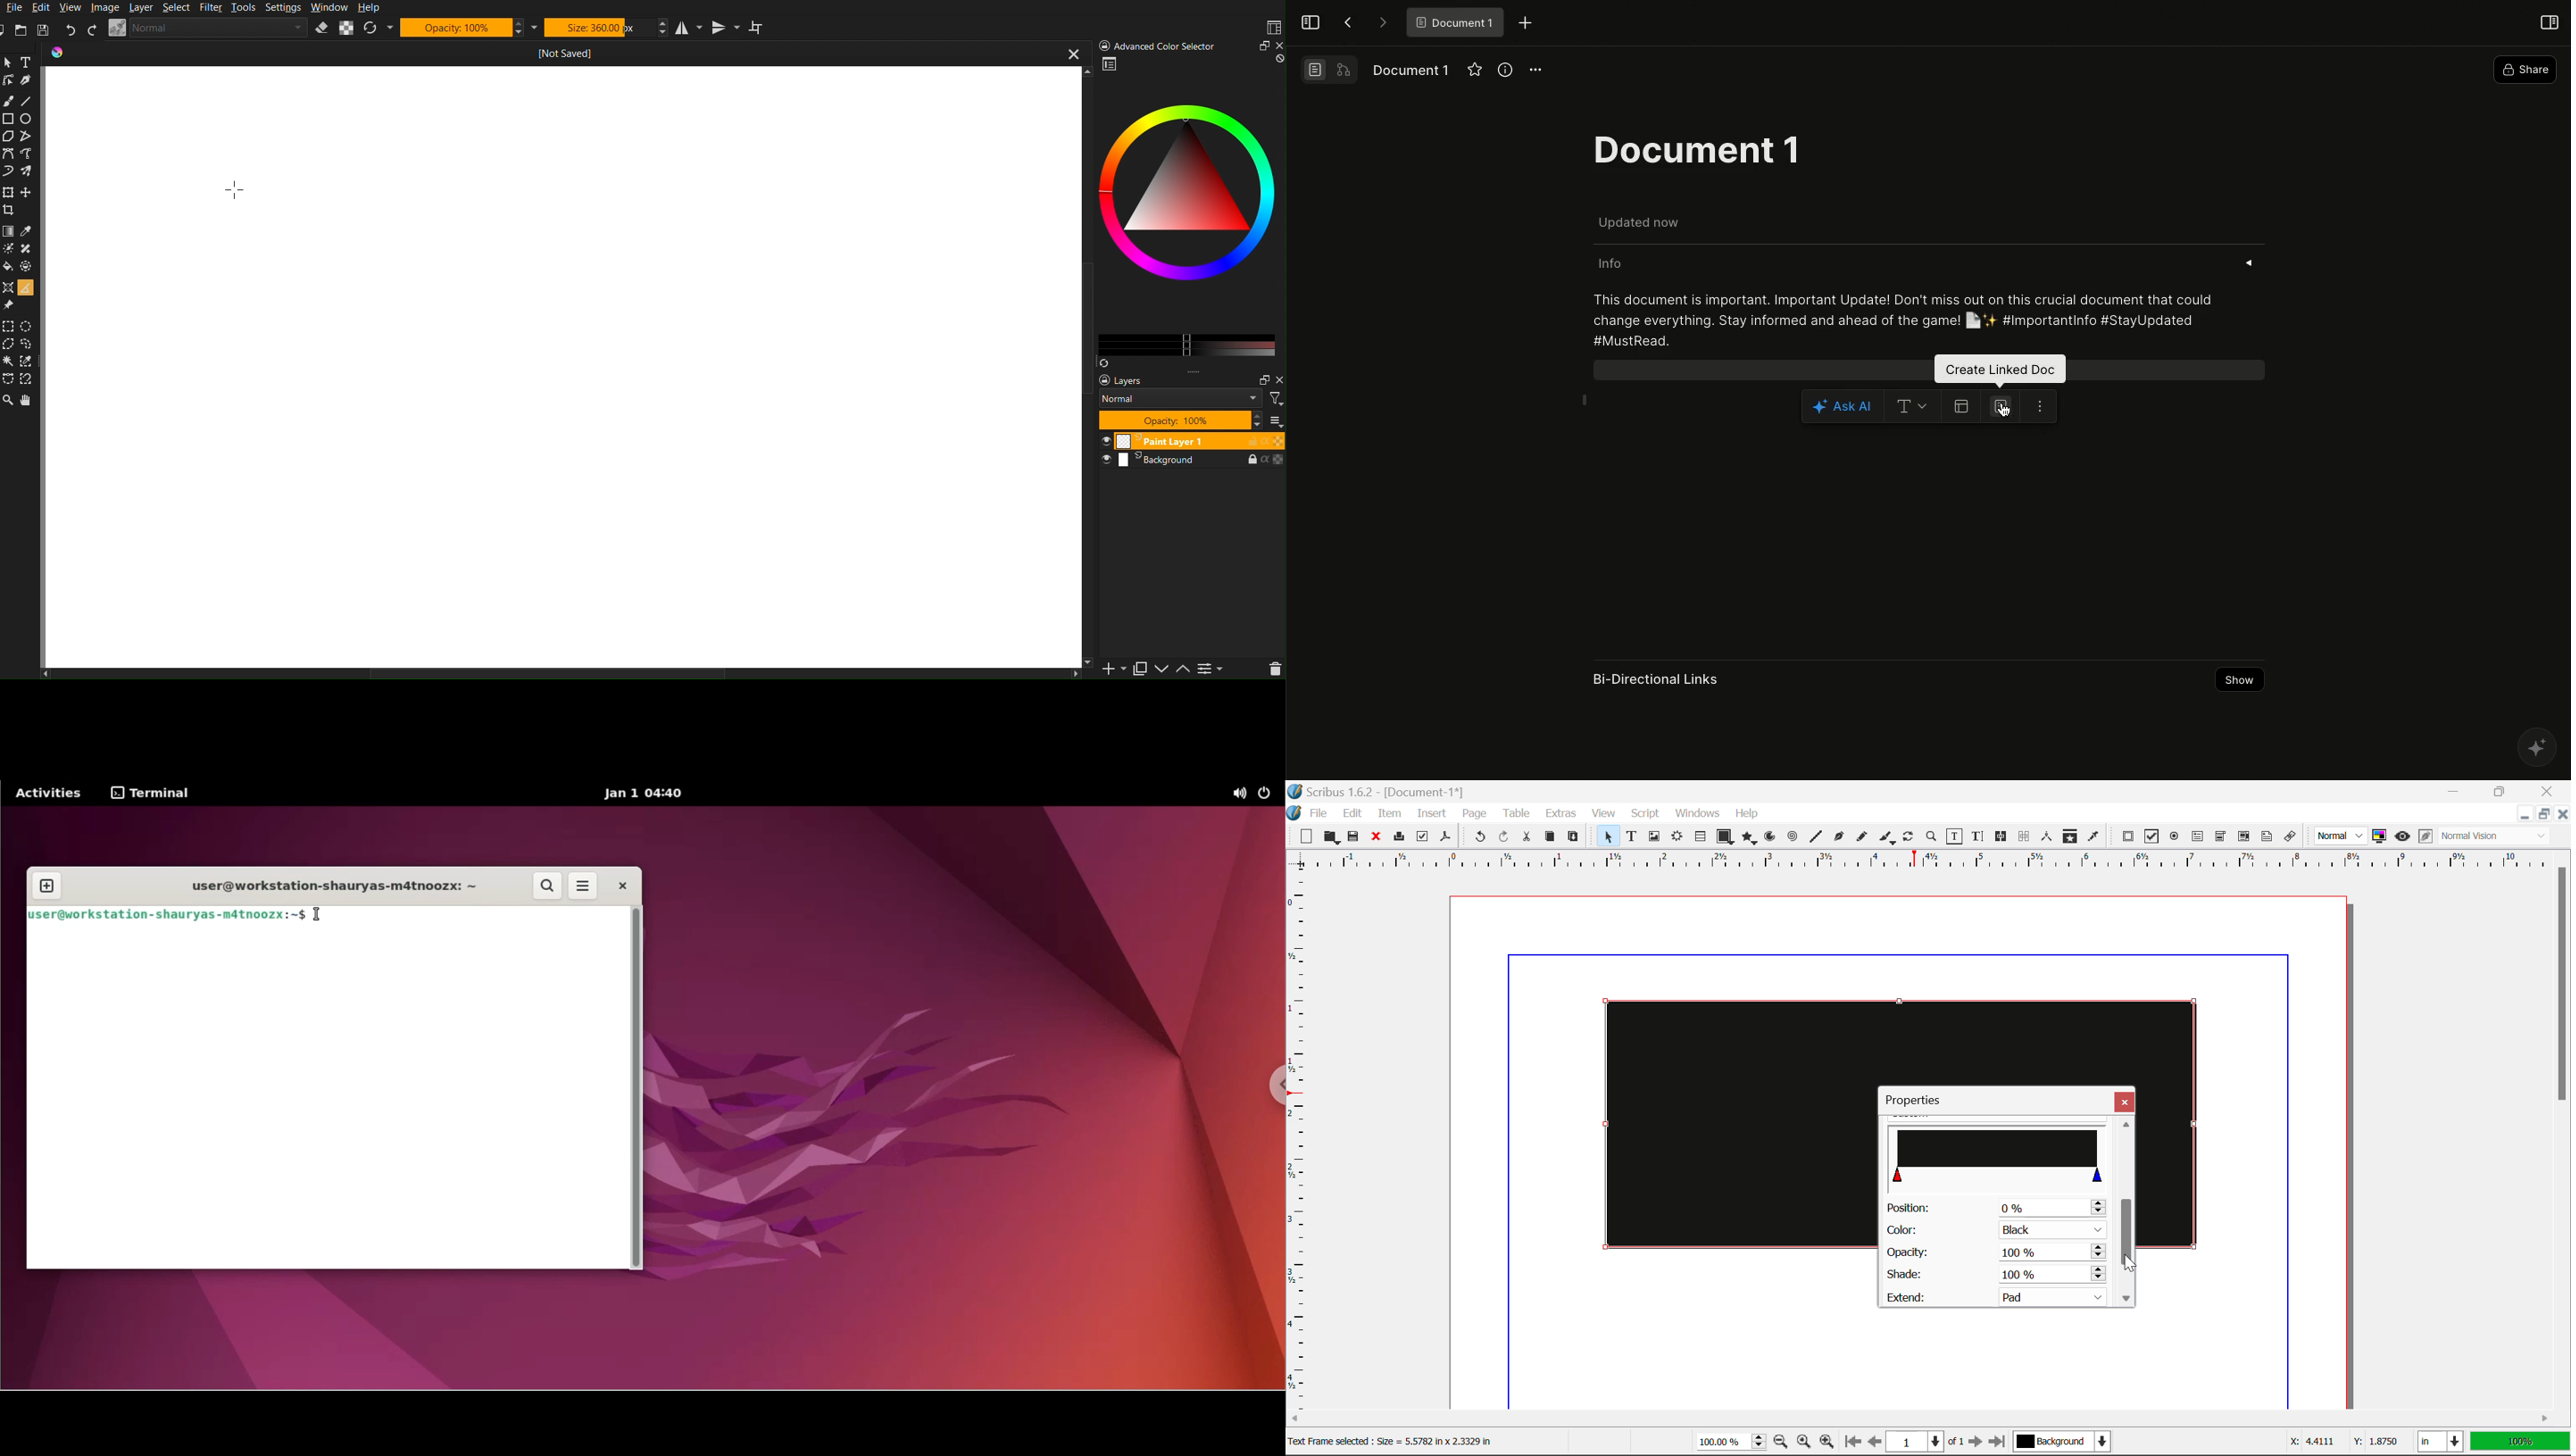  What do you see at coordinates (1642, 221) in the screenshot?
I see `Updated now` at bounding box center [1642, 221].